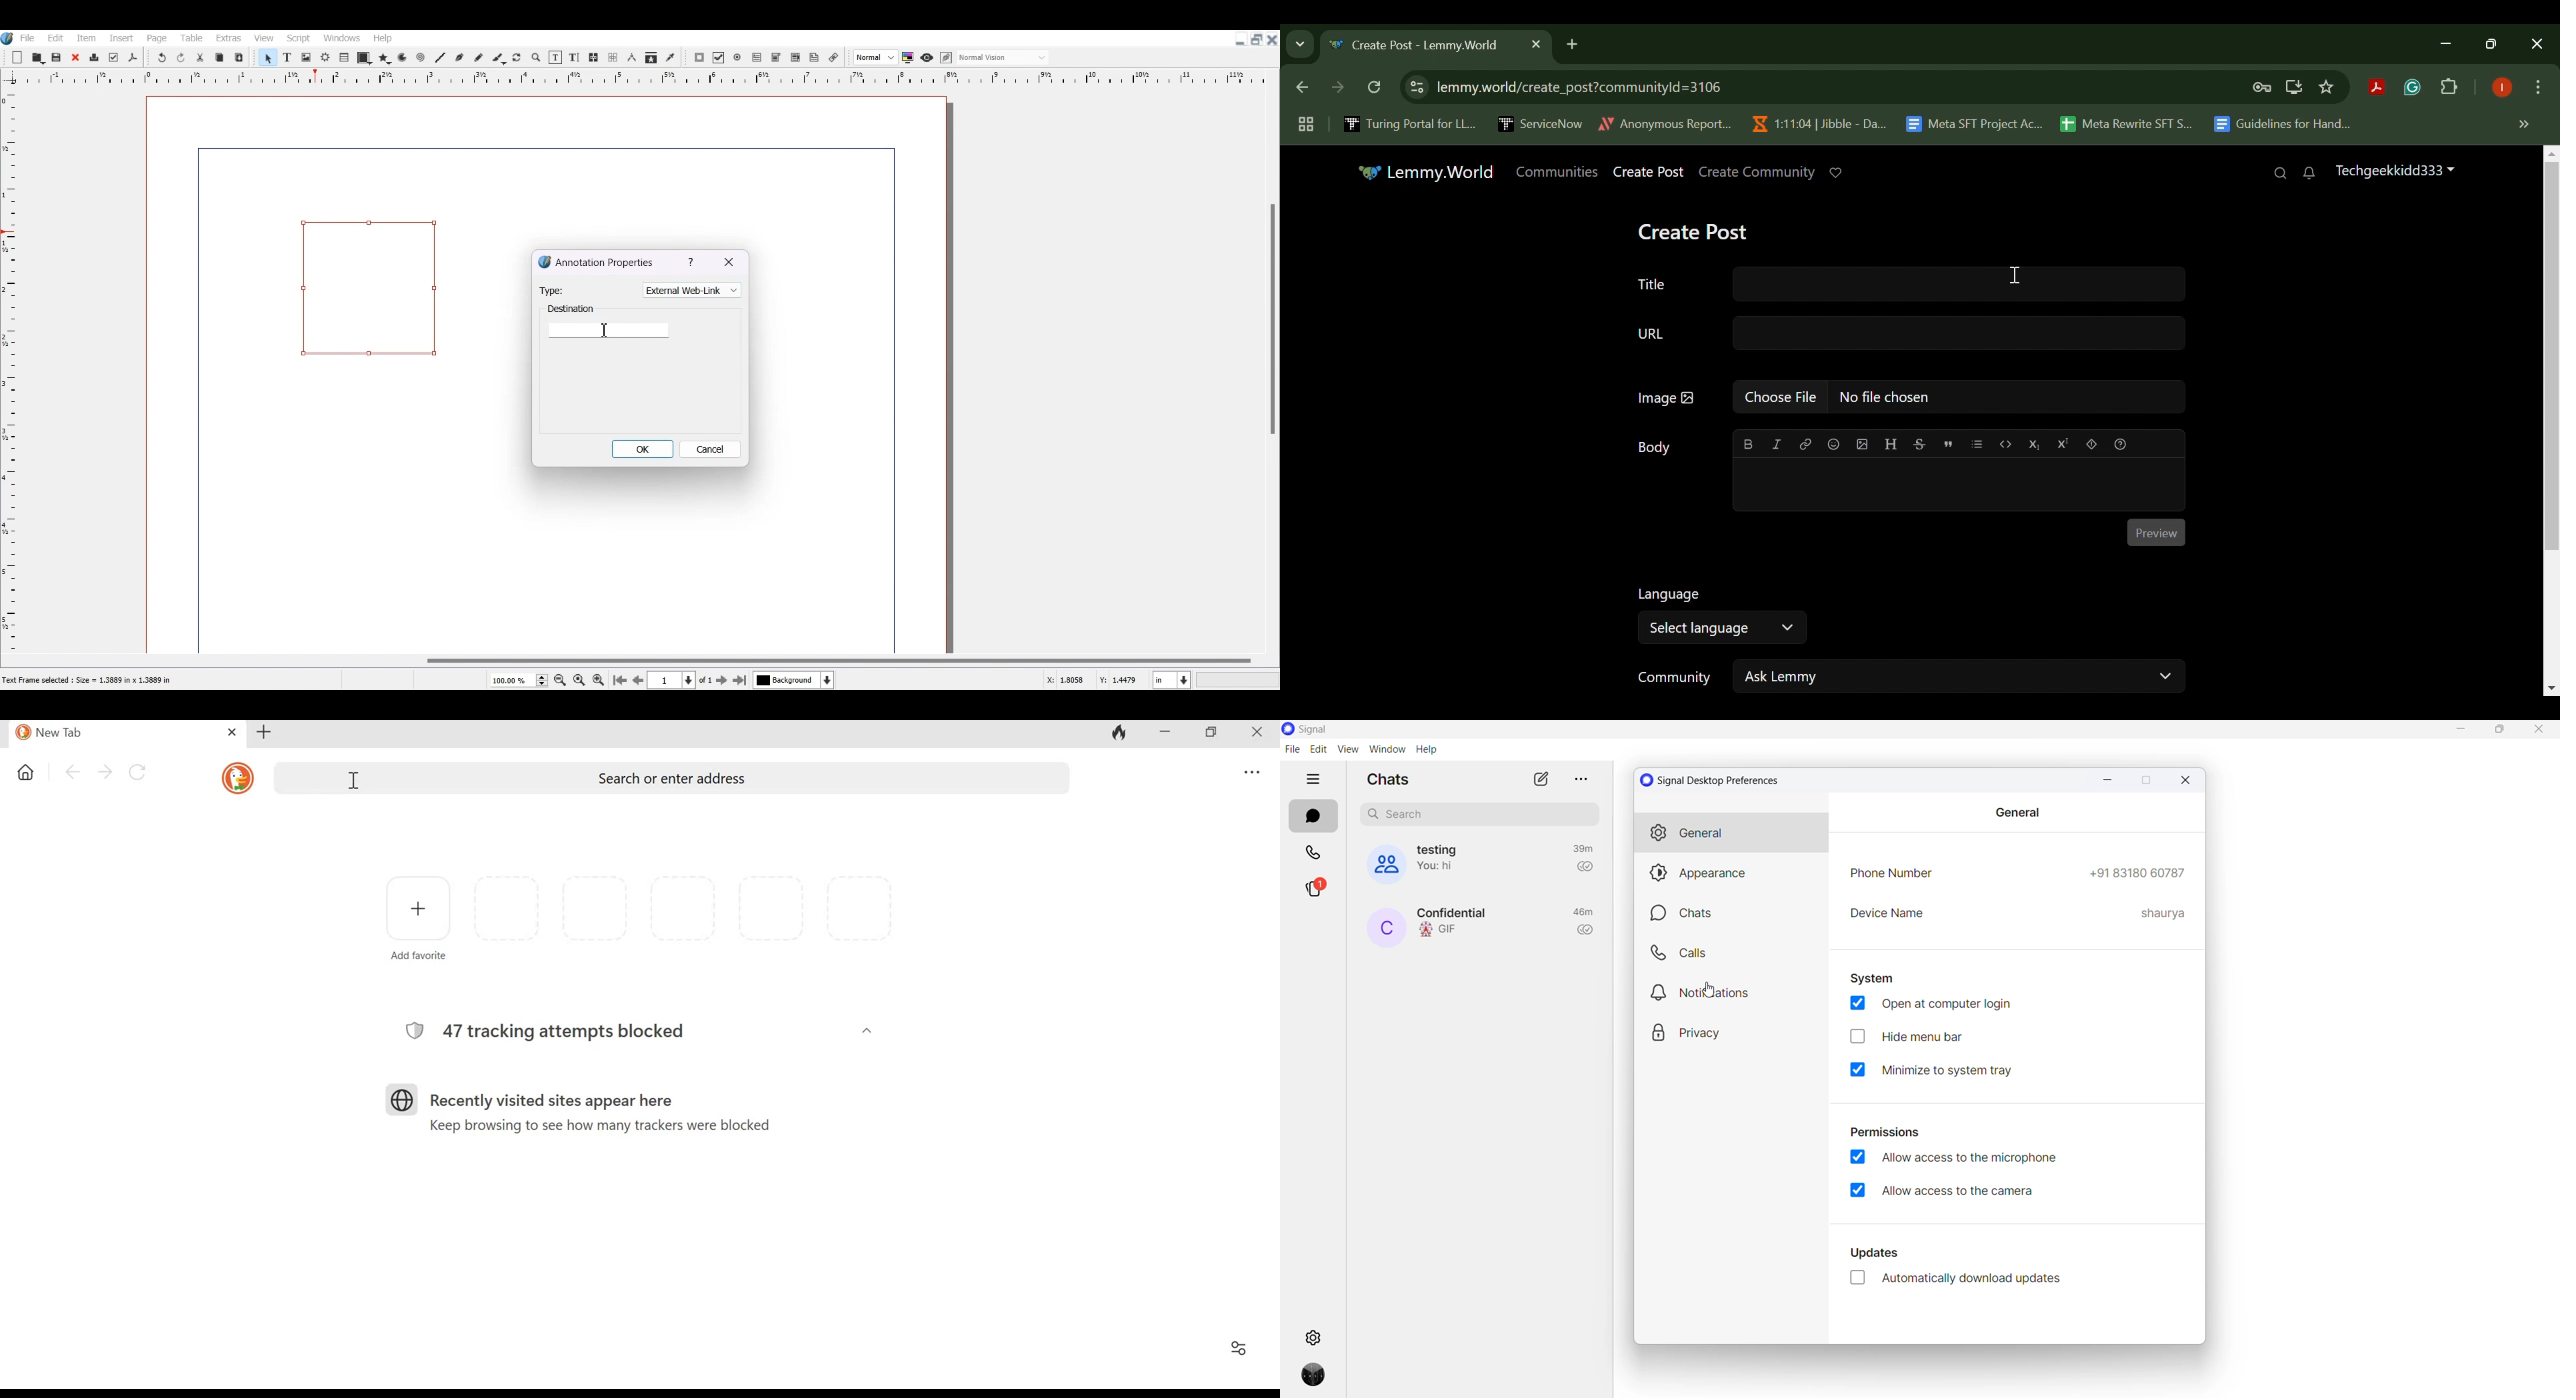  What do you see at coordinates (402, 59) in the screenshot?
I see `Arc` at bounding box center [402, 59].